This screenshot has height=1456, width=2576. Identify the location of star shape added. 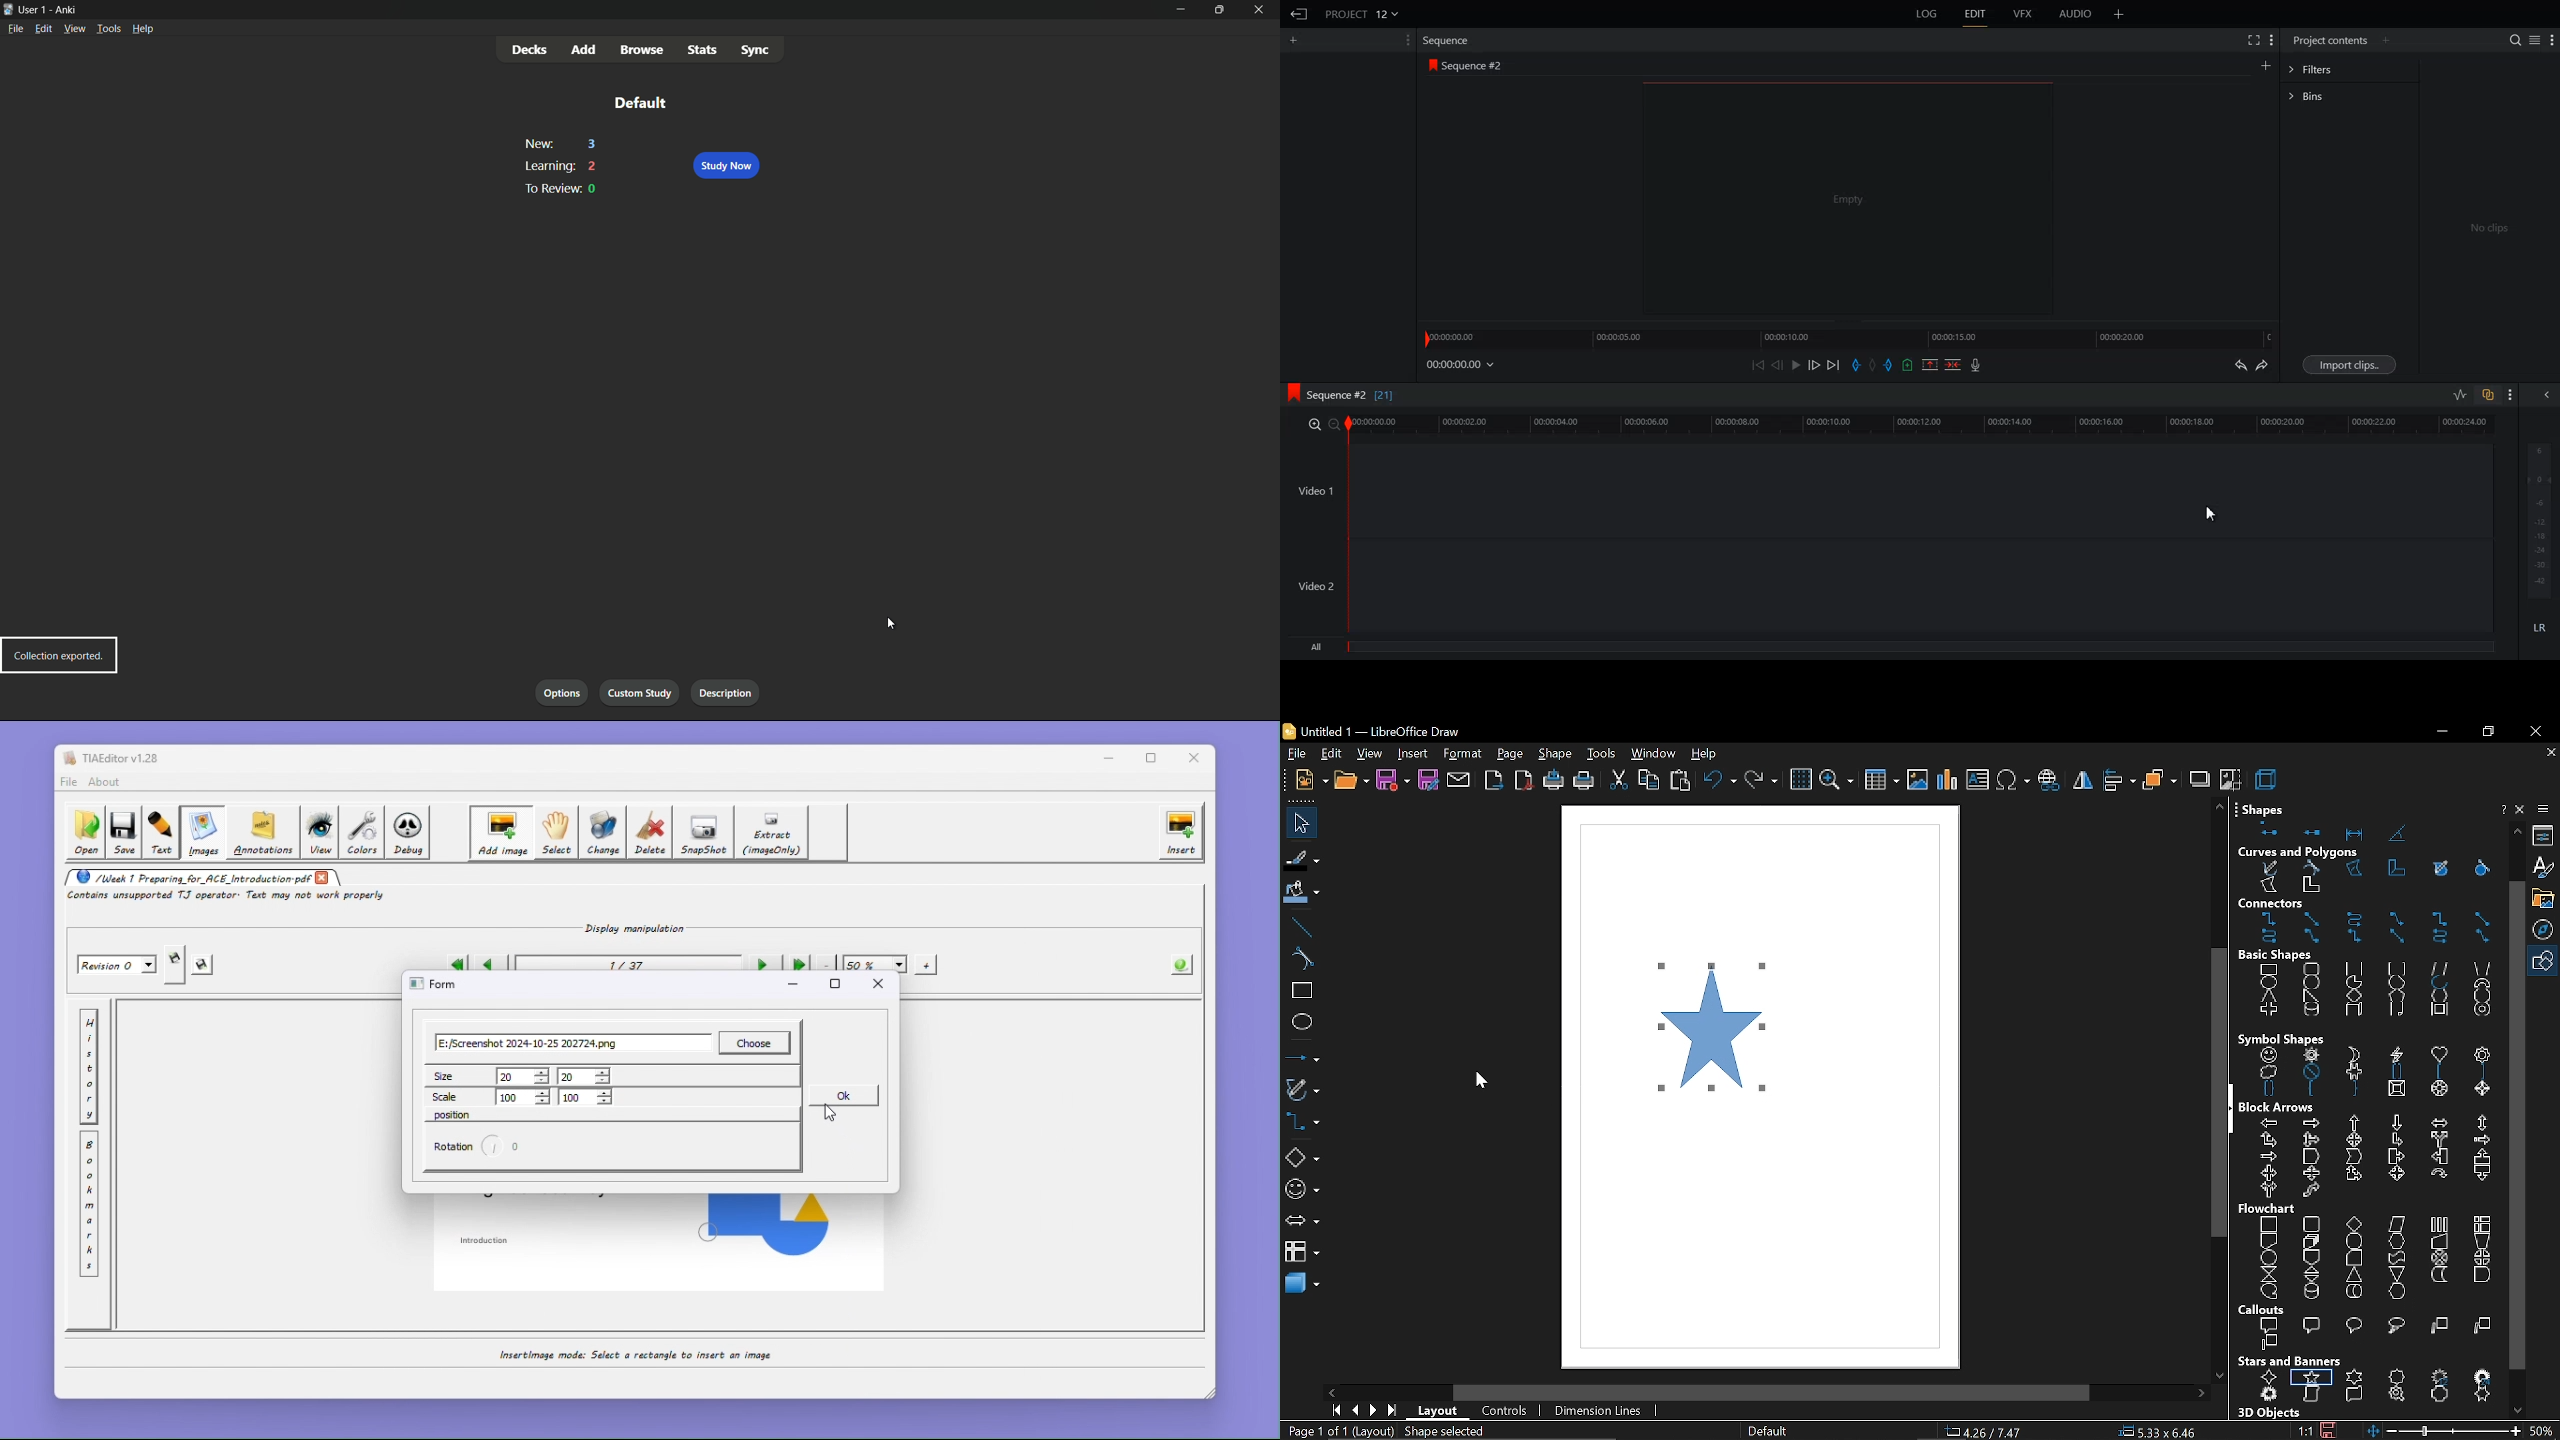
(1704, 1022).